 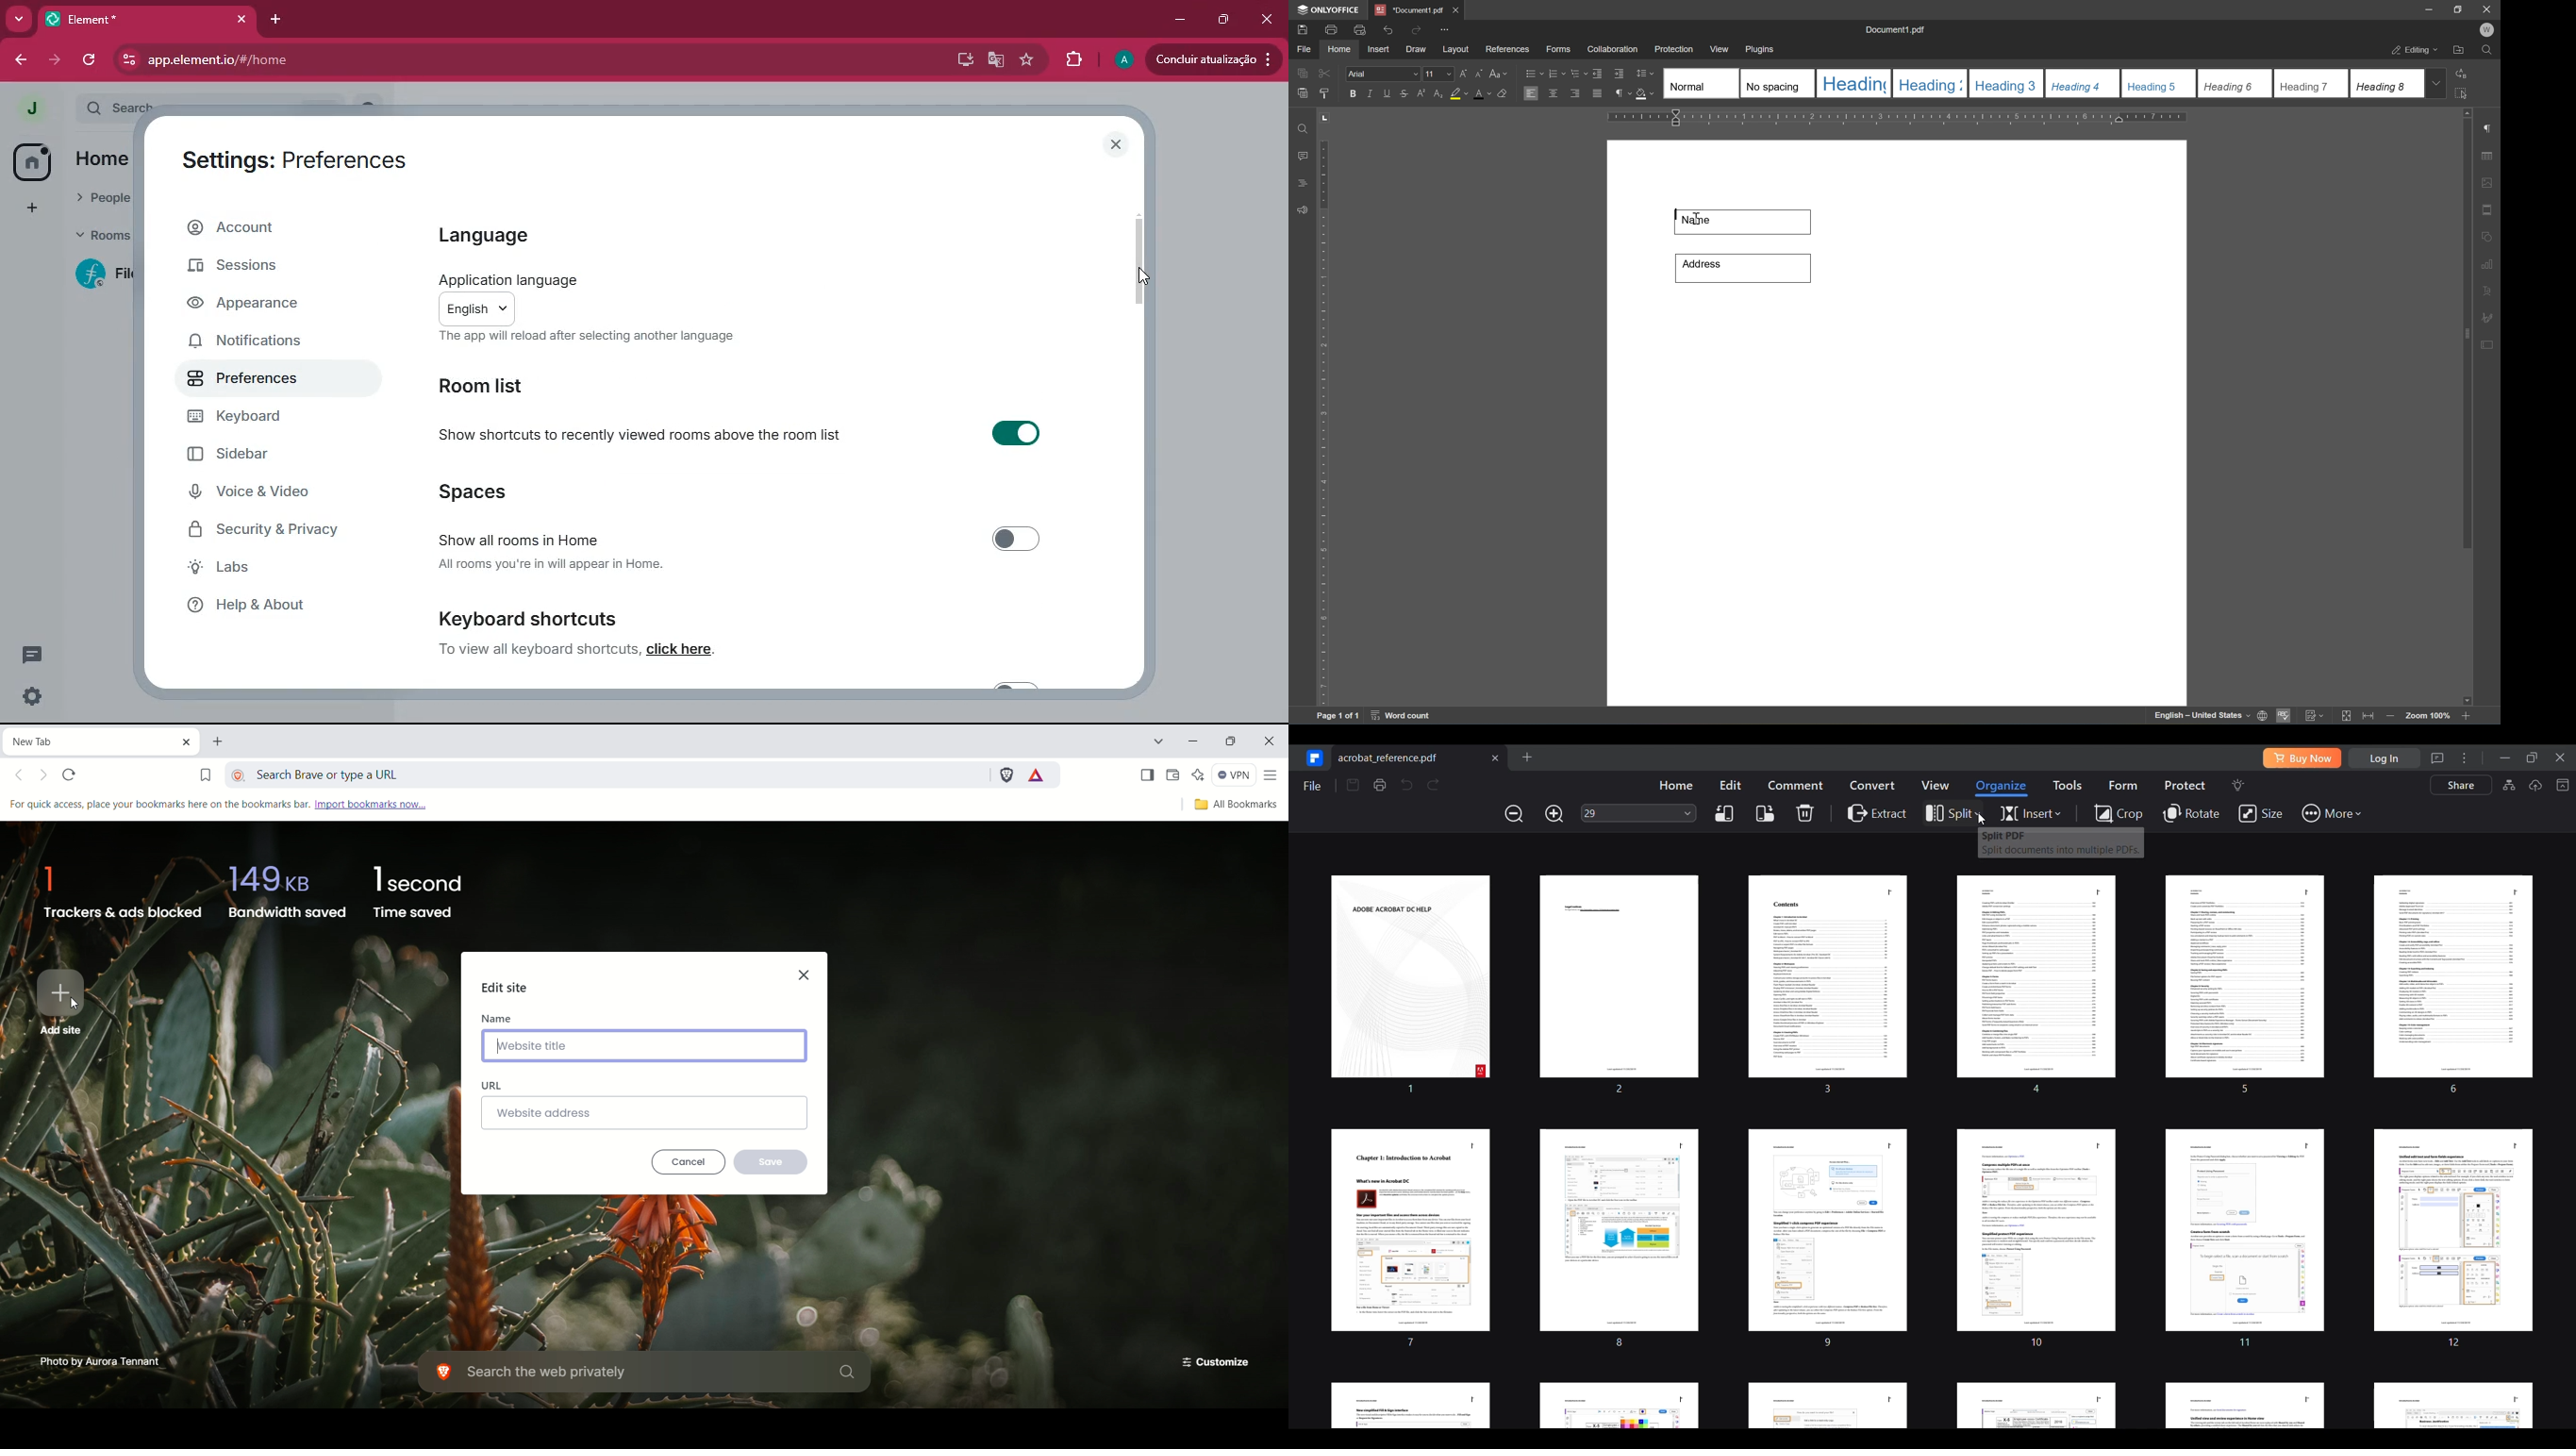 I want to click on keyboard shortcuts, so click(x=625, y=632).